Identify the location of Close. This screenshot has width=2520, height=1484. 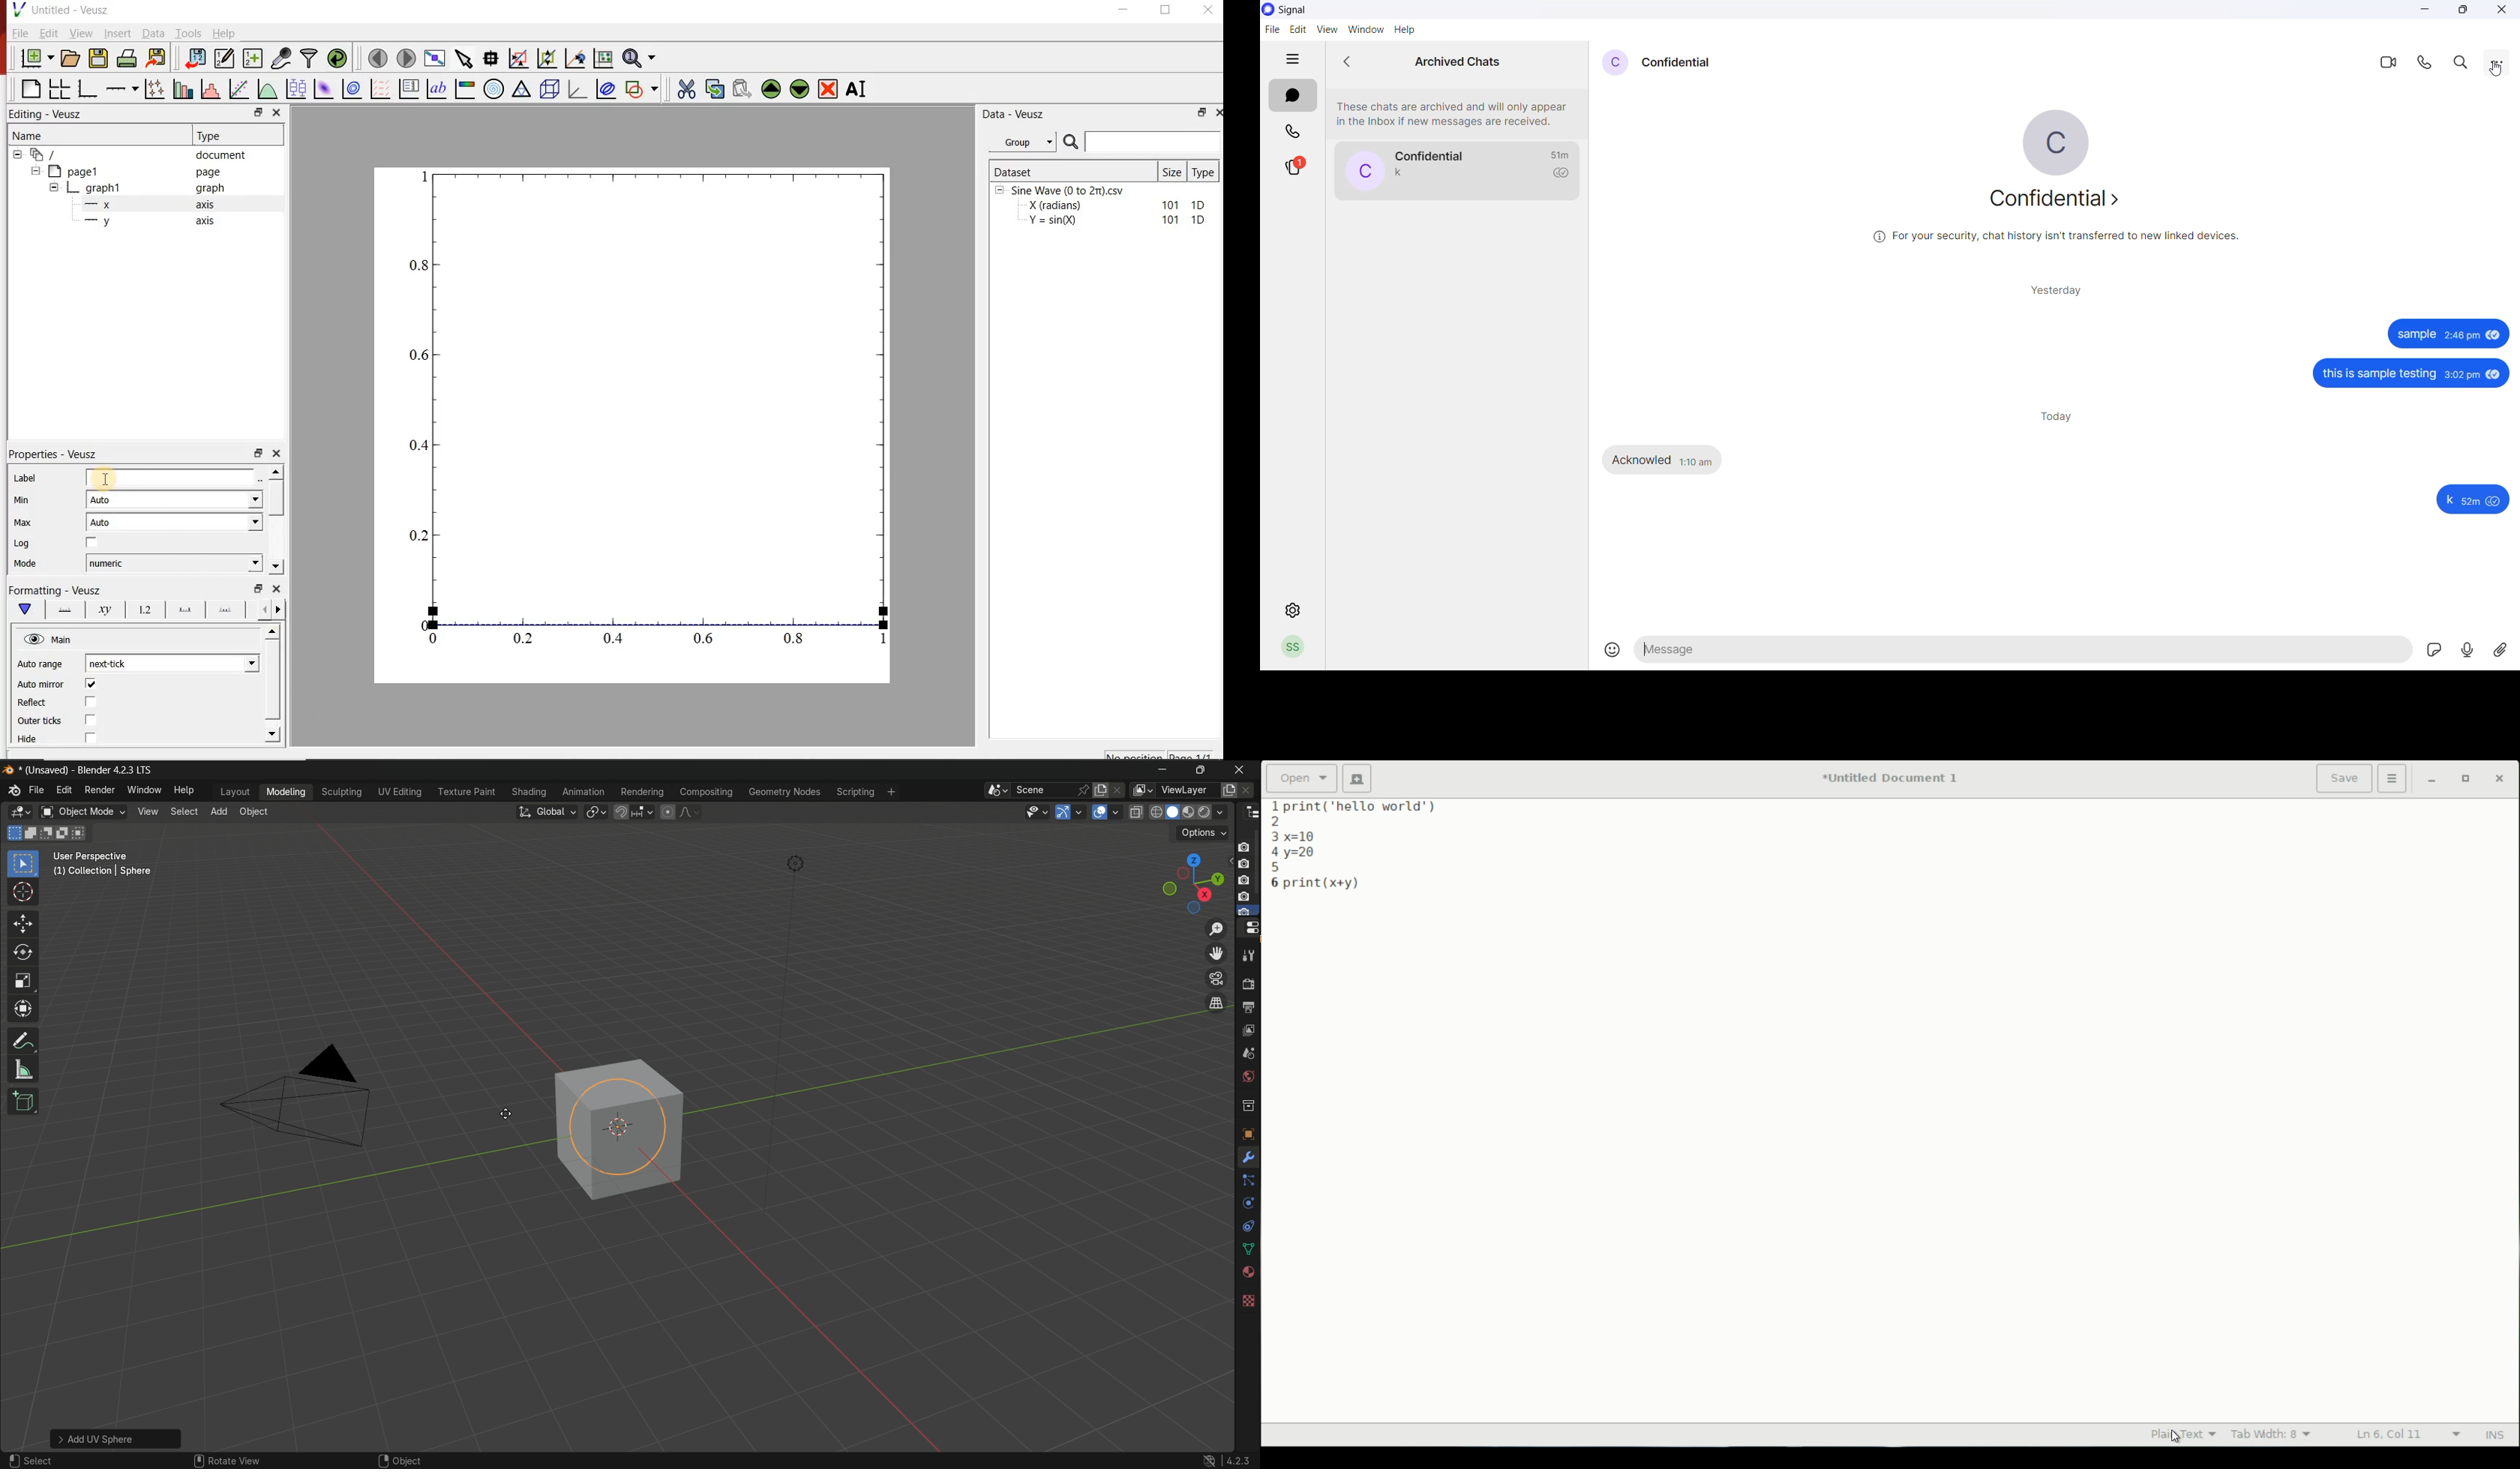
(1210, 9).